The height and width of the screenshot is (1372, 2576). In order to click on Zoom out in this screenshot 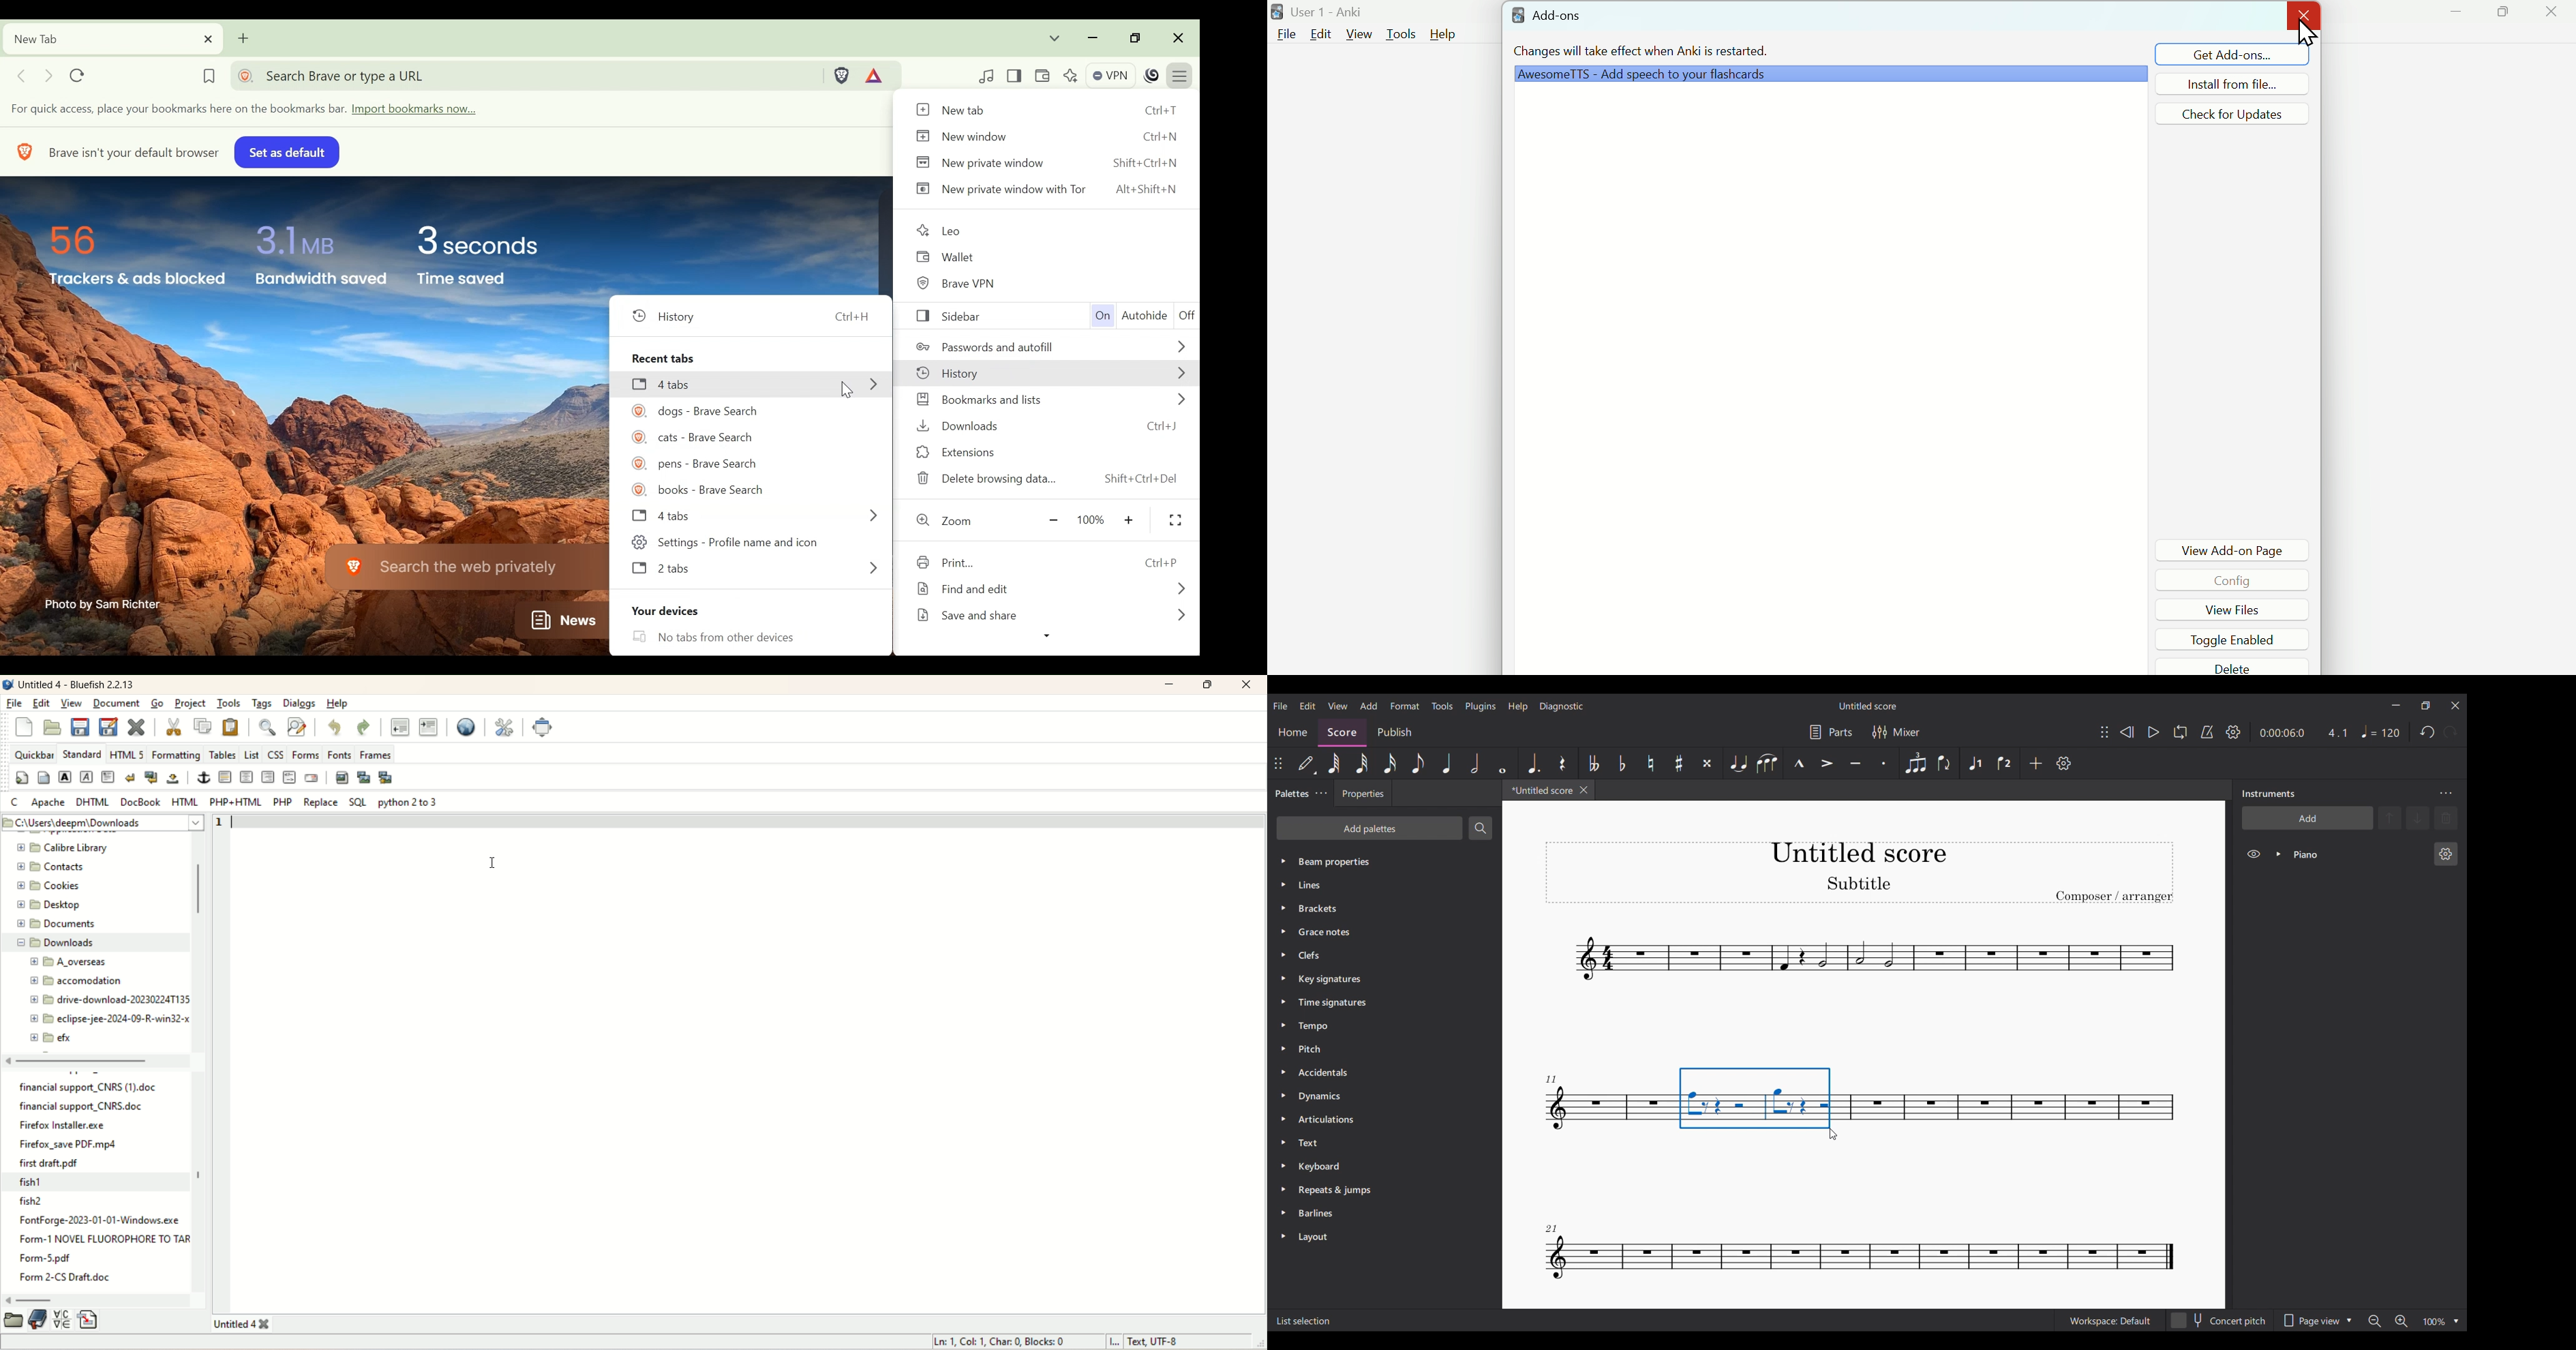, I will do `click(1052, 522)`.